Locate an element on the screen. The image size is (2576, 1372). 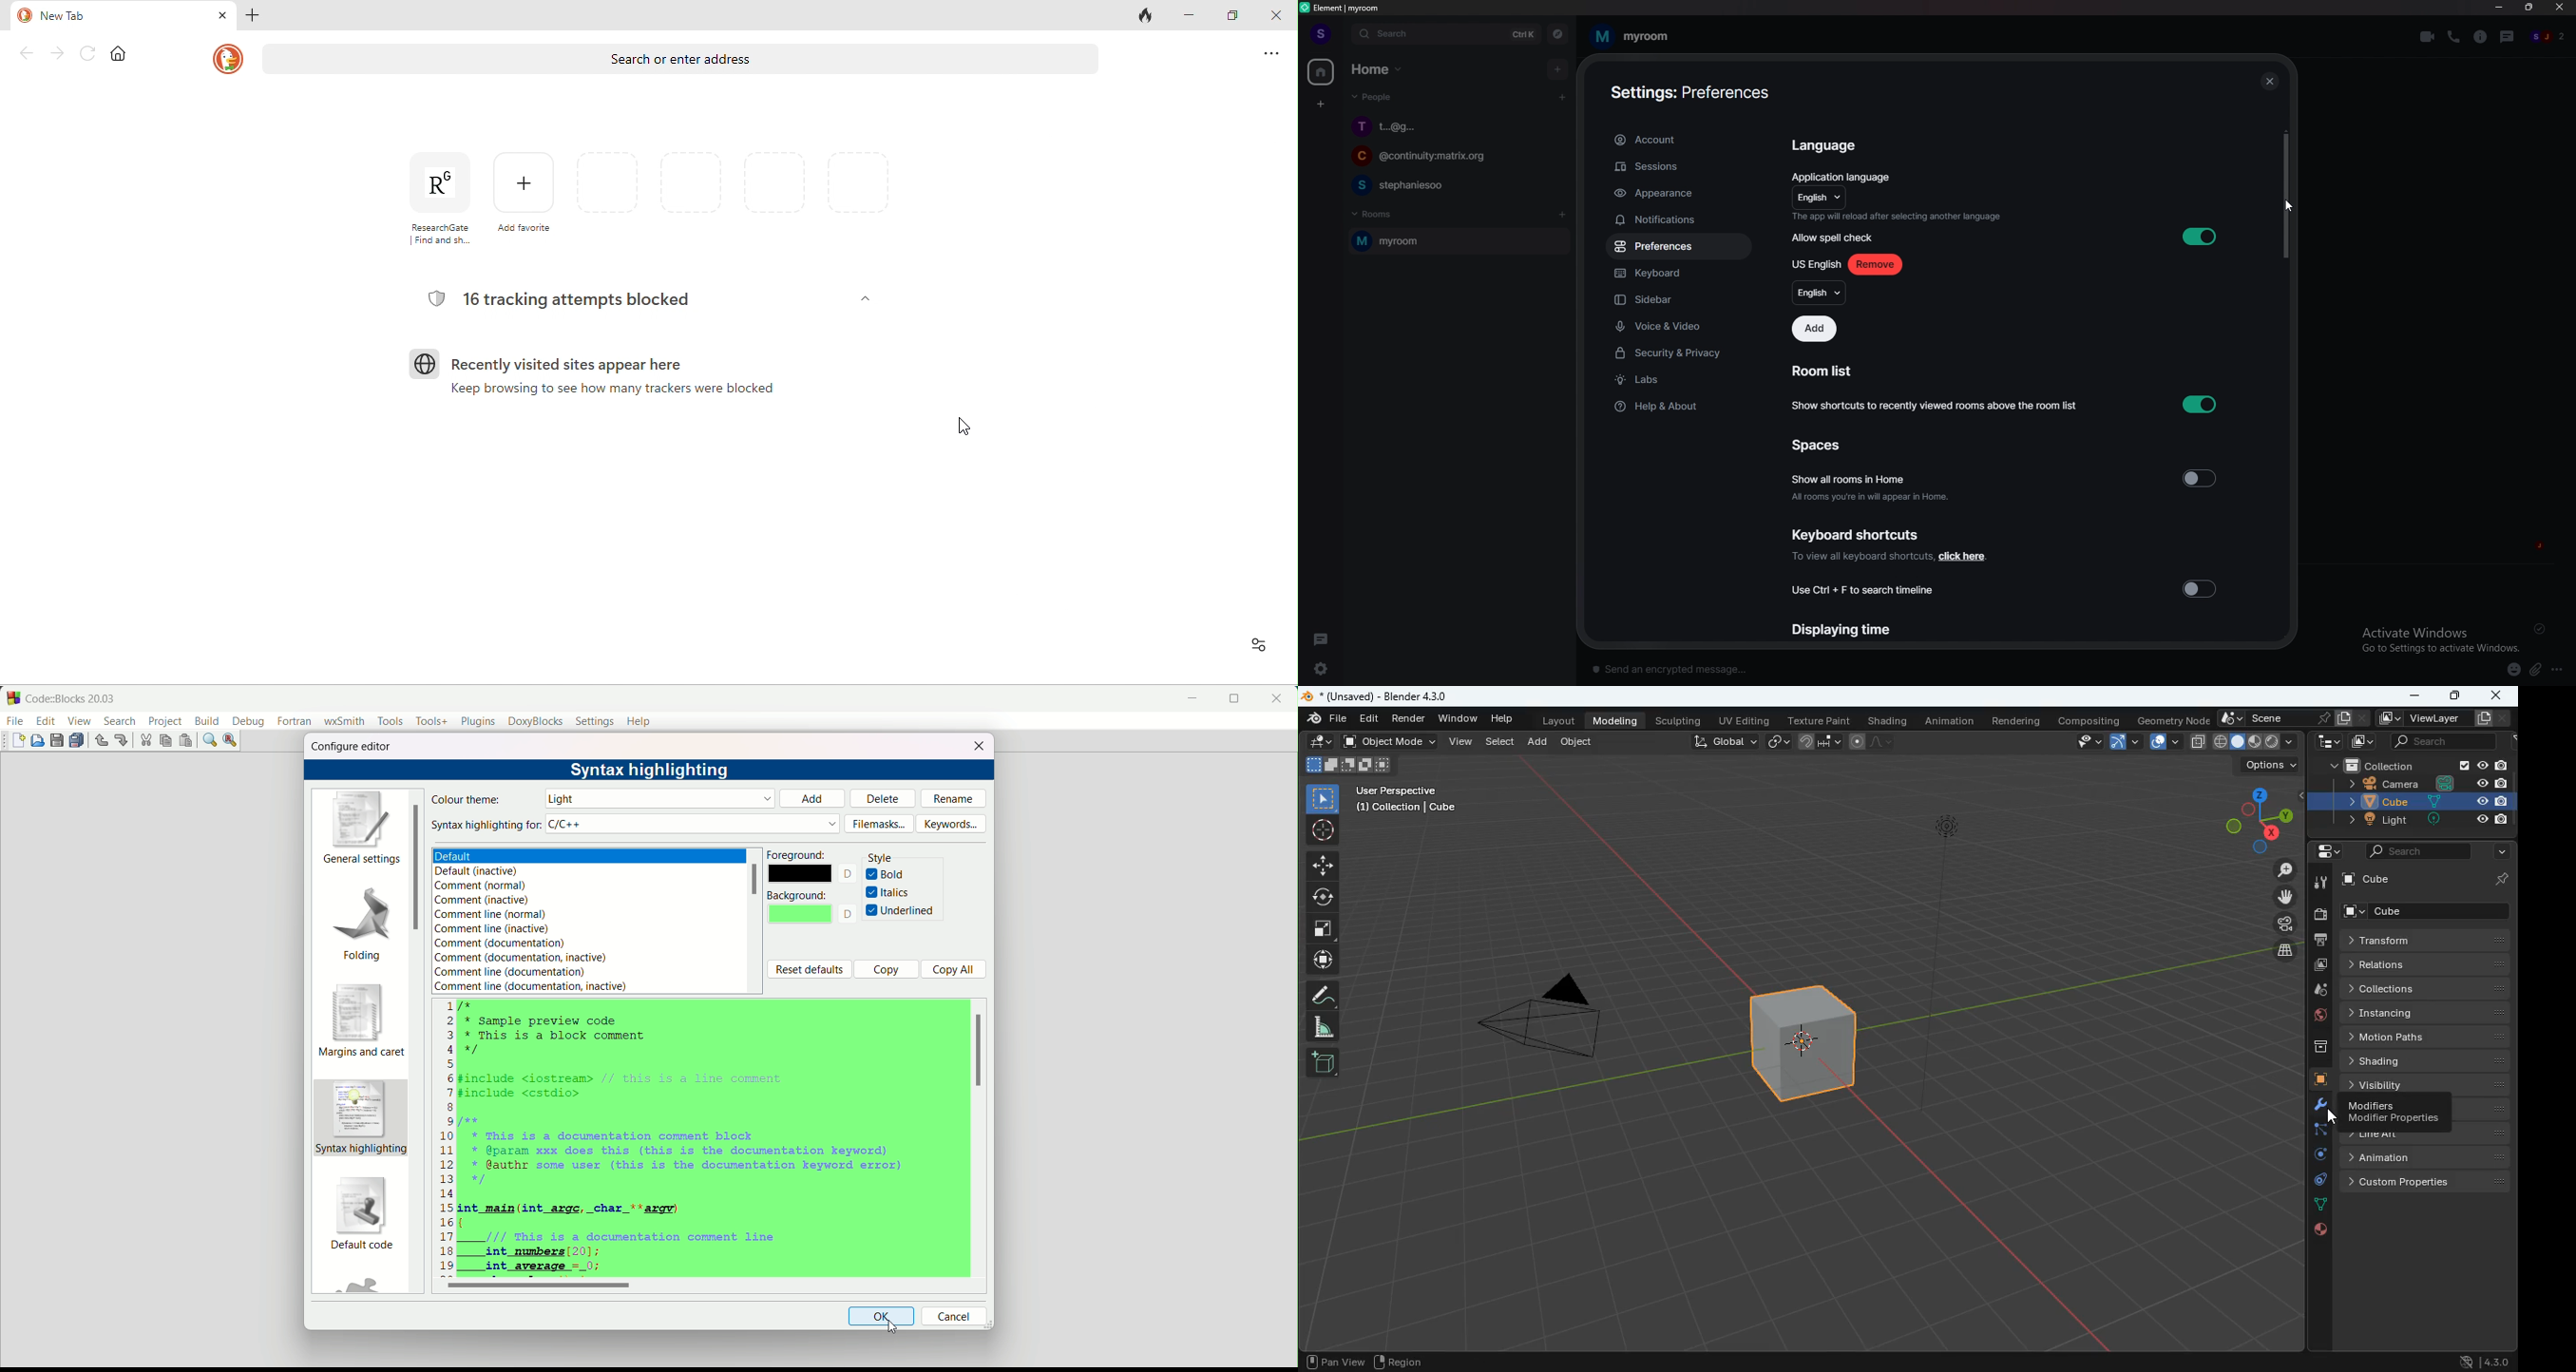
start chat is located at coordinates (1562, 97).